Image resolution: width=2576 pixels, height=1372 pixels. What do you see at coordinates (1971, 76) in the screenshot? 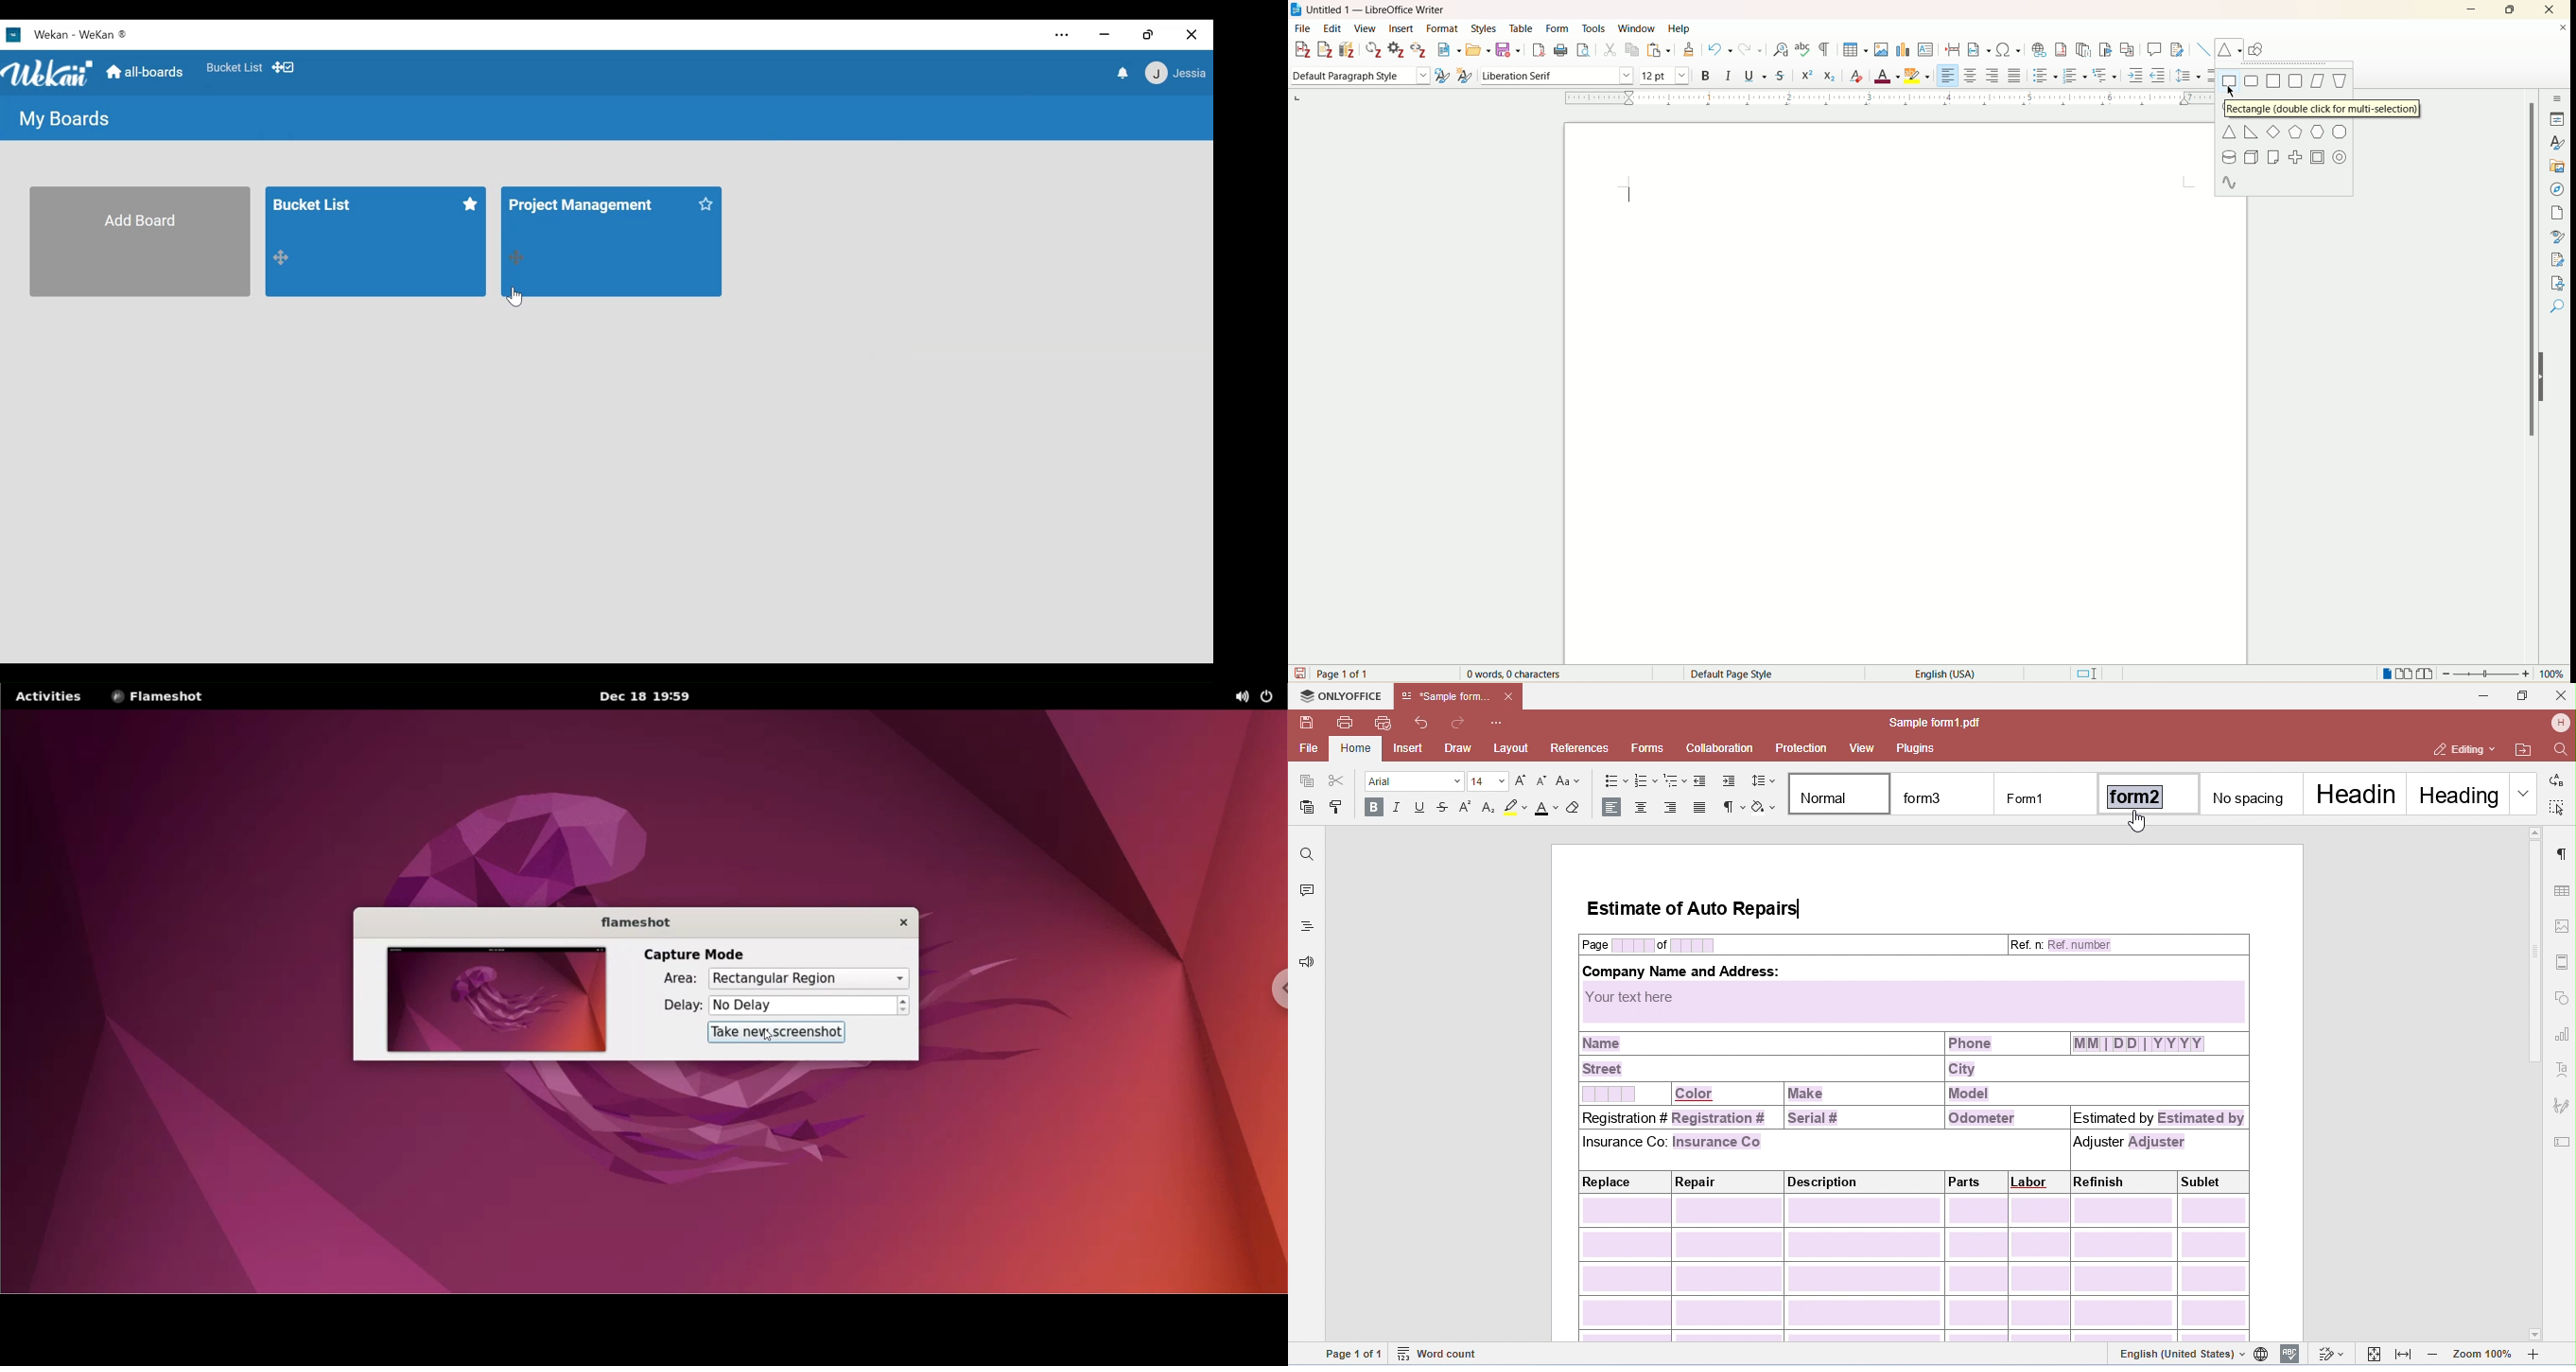
I see `align center` at bounding box center [1971, 76].